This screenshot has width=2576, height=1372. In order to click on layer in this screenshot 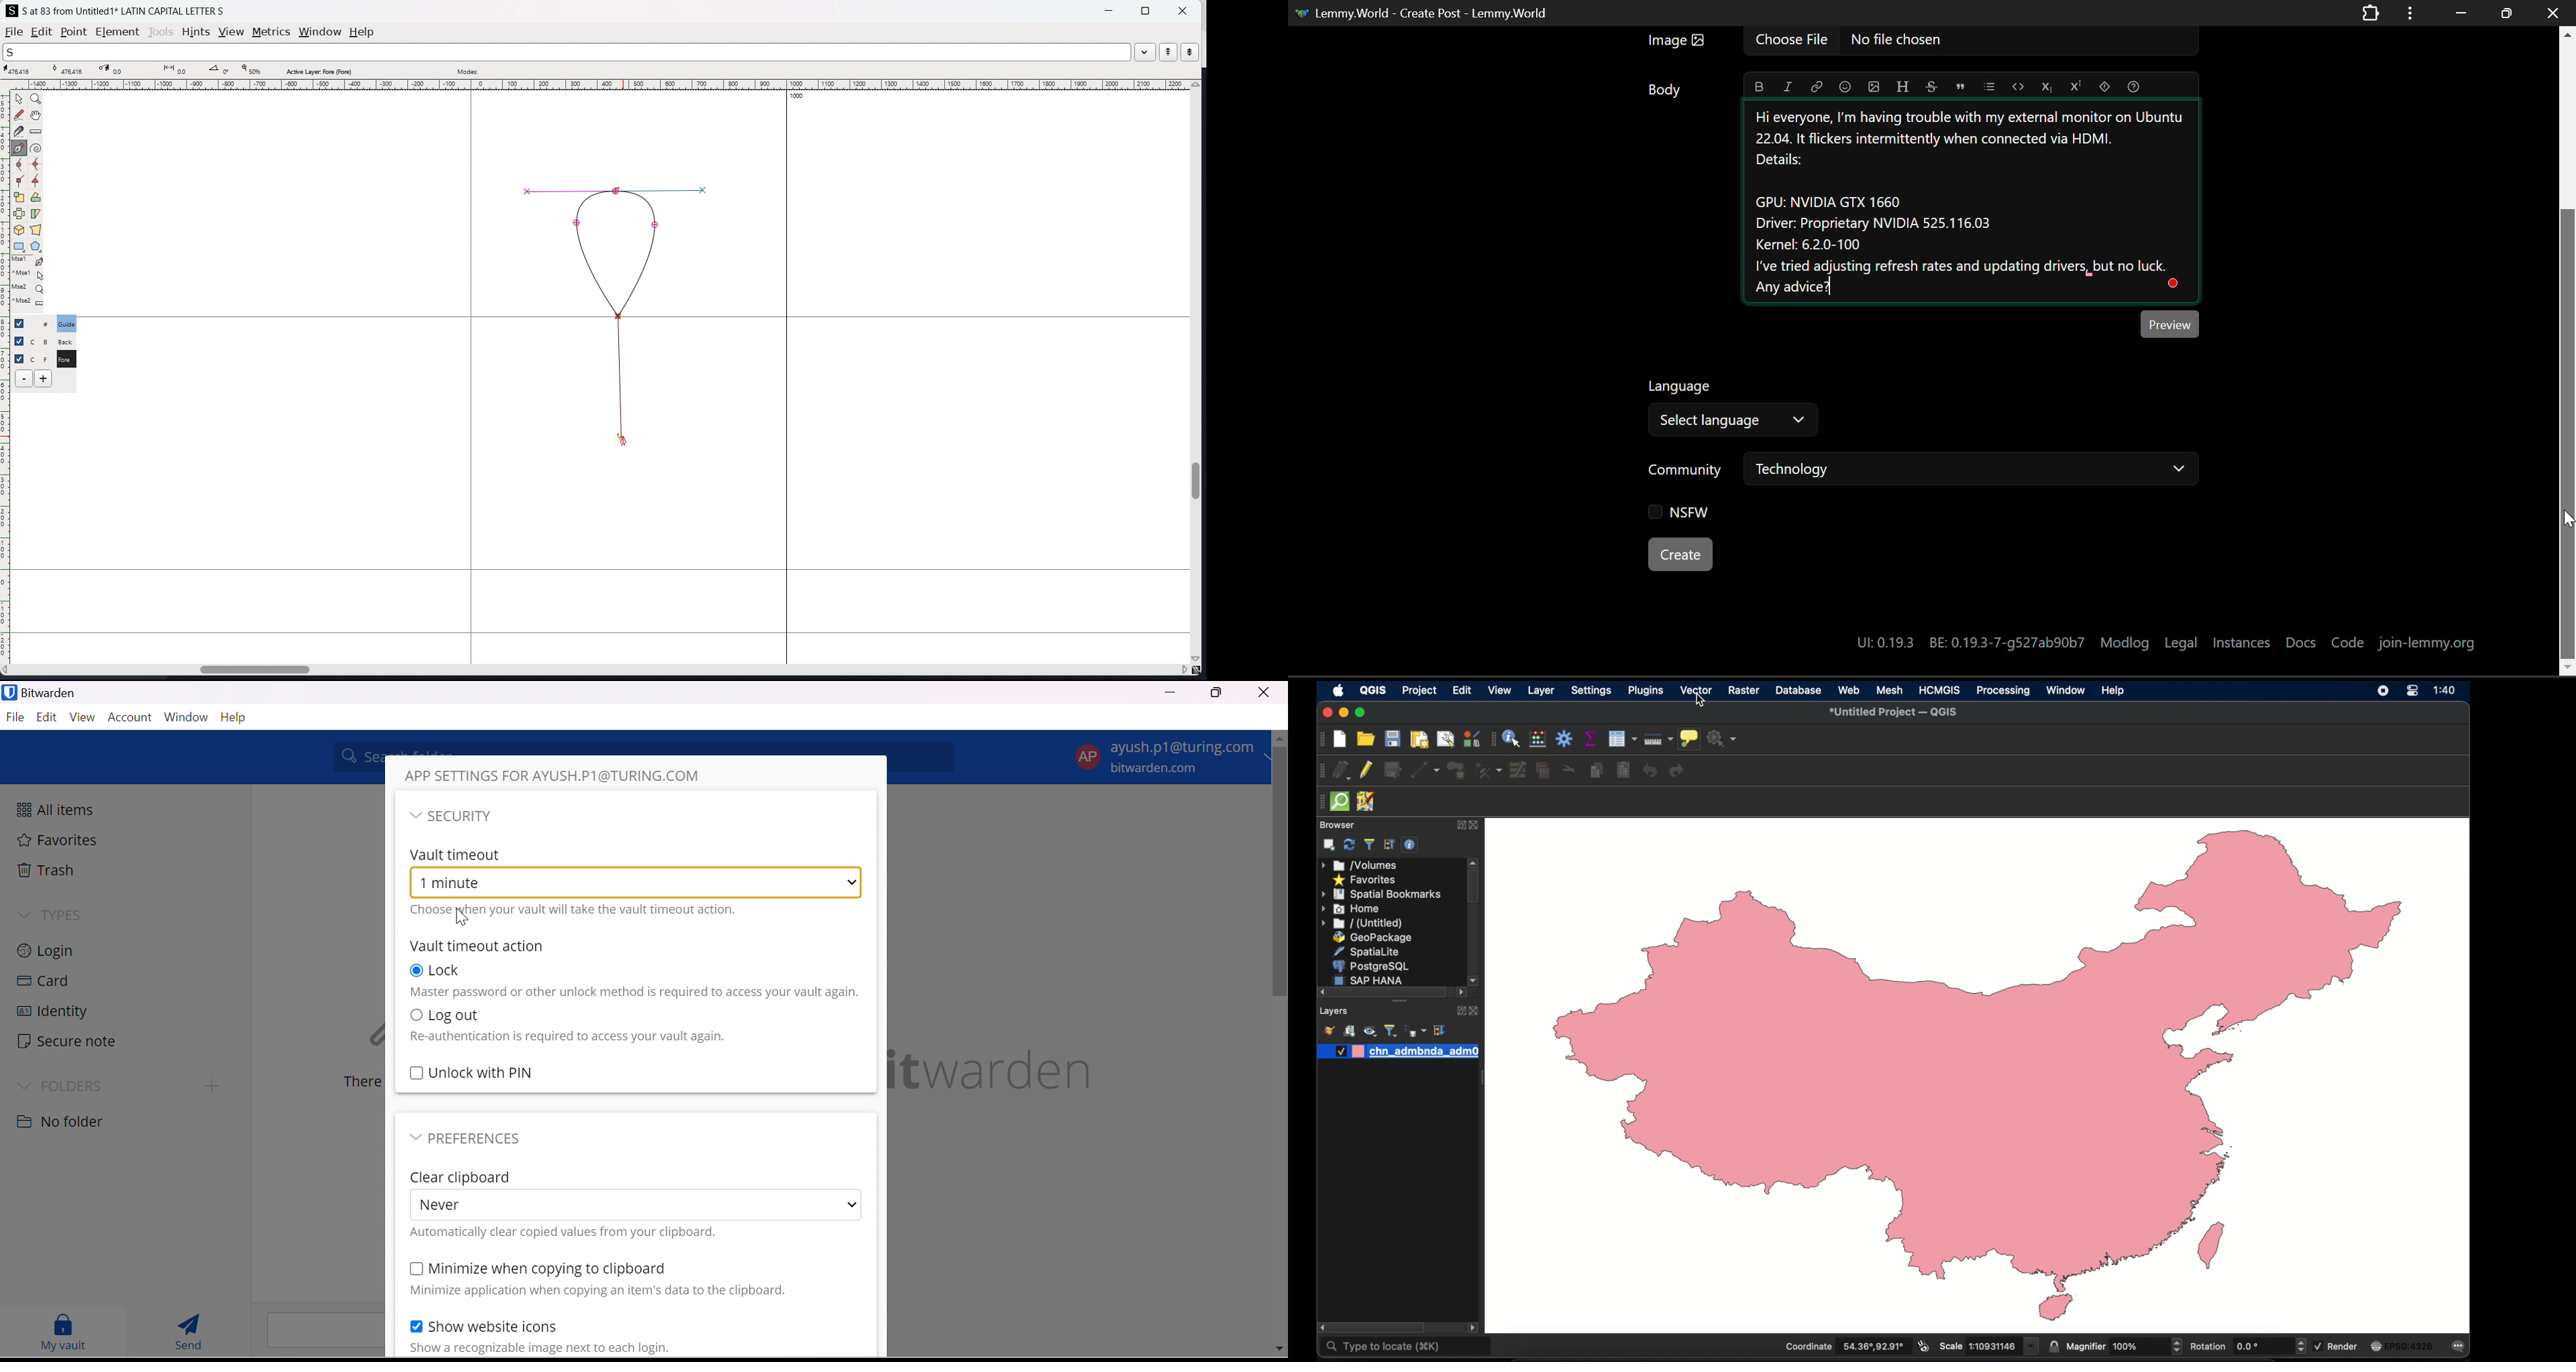, I will do `click(1540, 691)`.